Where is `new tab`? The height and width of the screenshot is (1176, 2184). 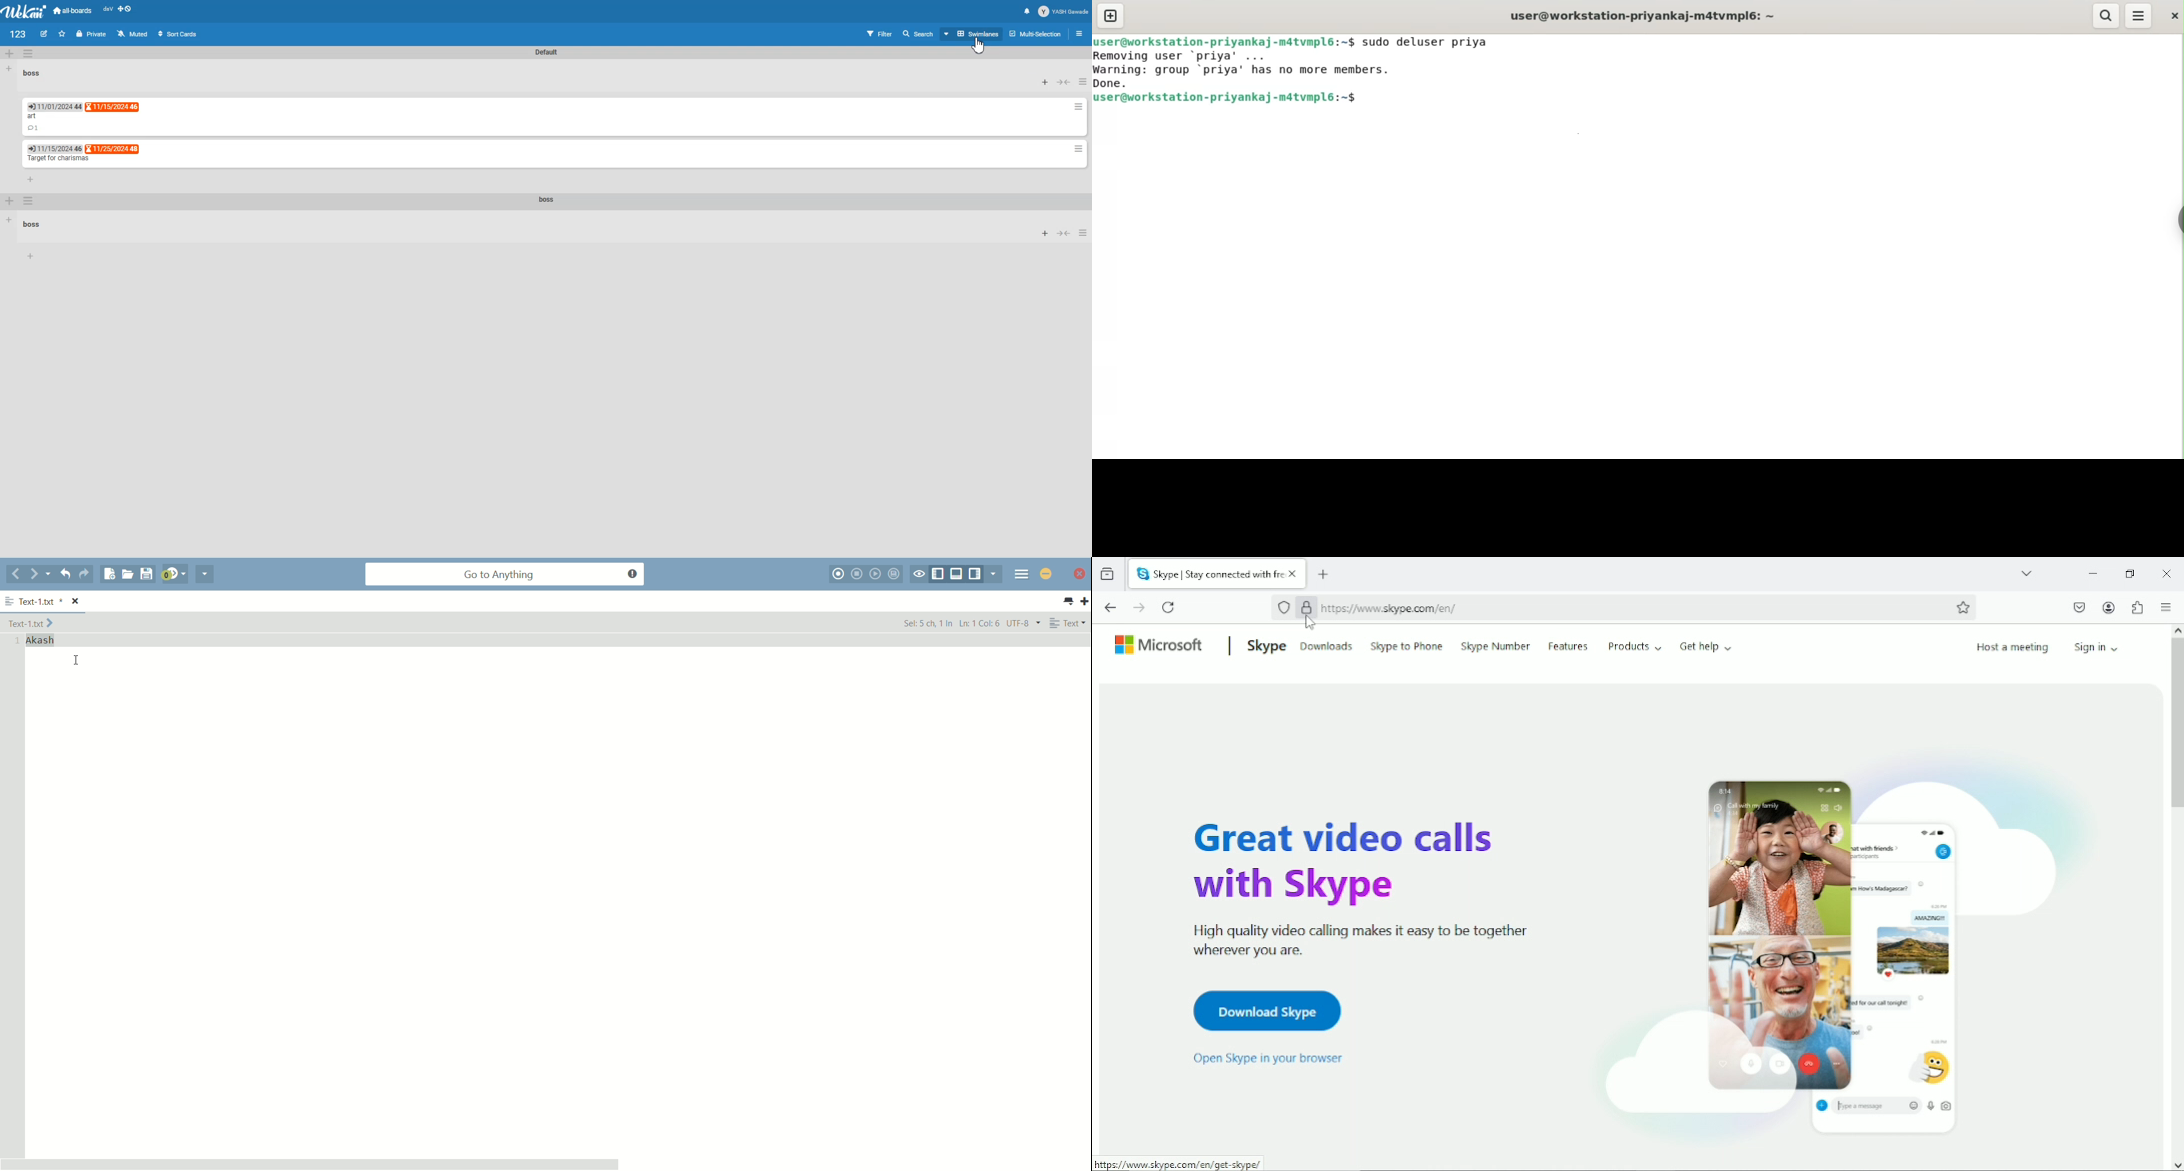
new tab is located at coordinates (1111, 16).